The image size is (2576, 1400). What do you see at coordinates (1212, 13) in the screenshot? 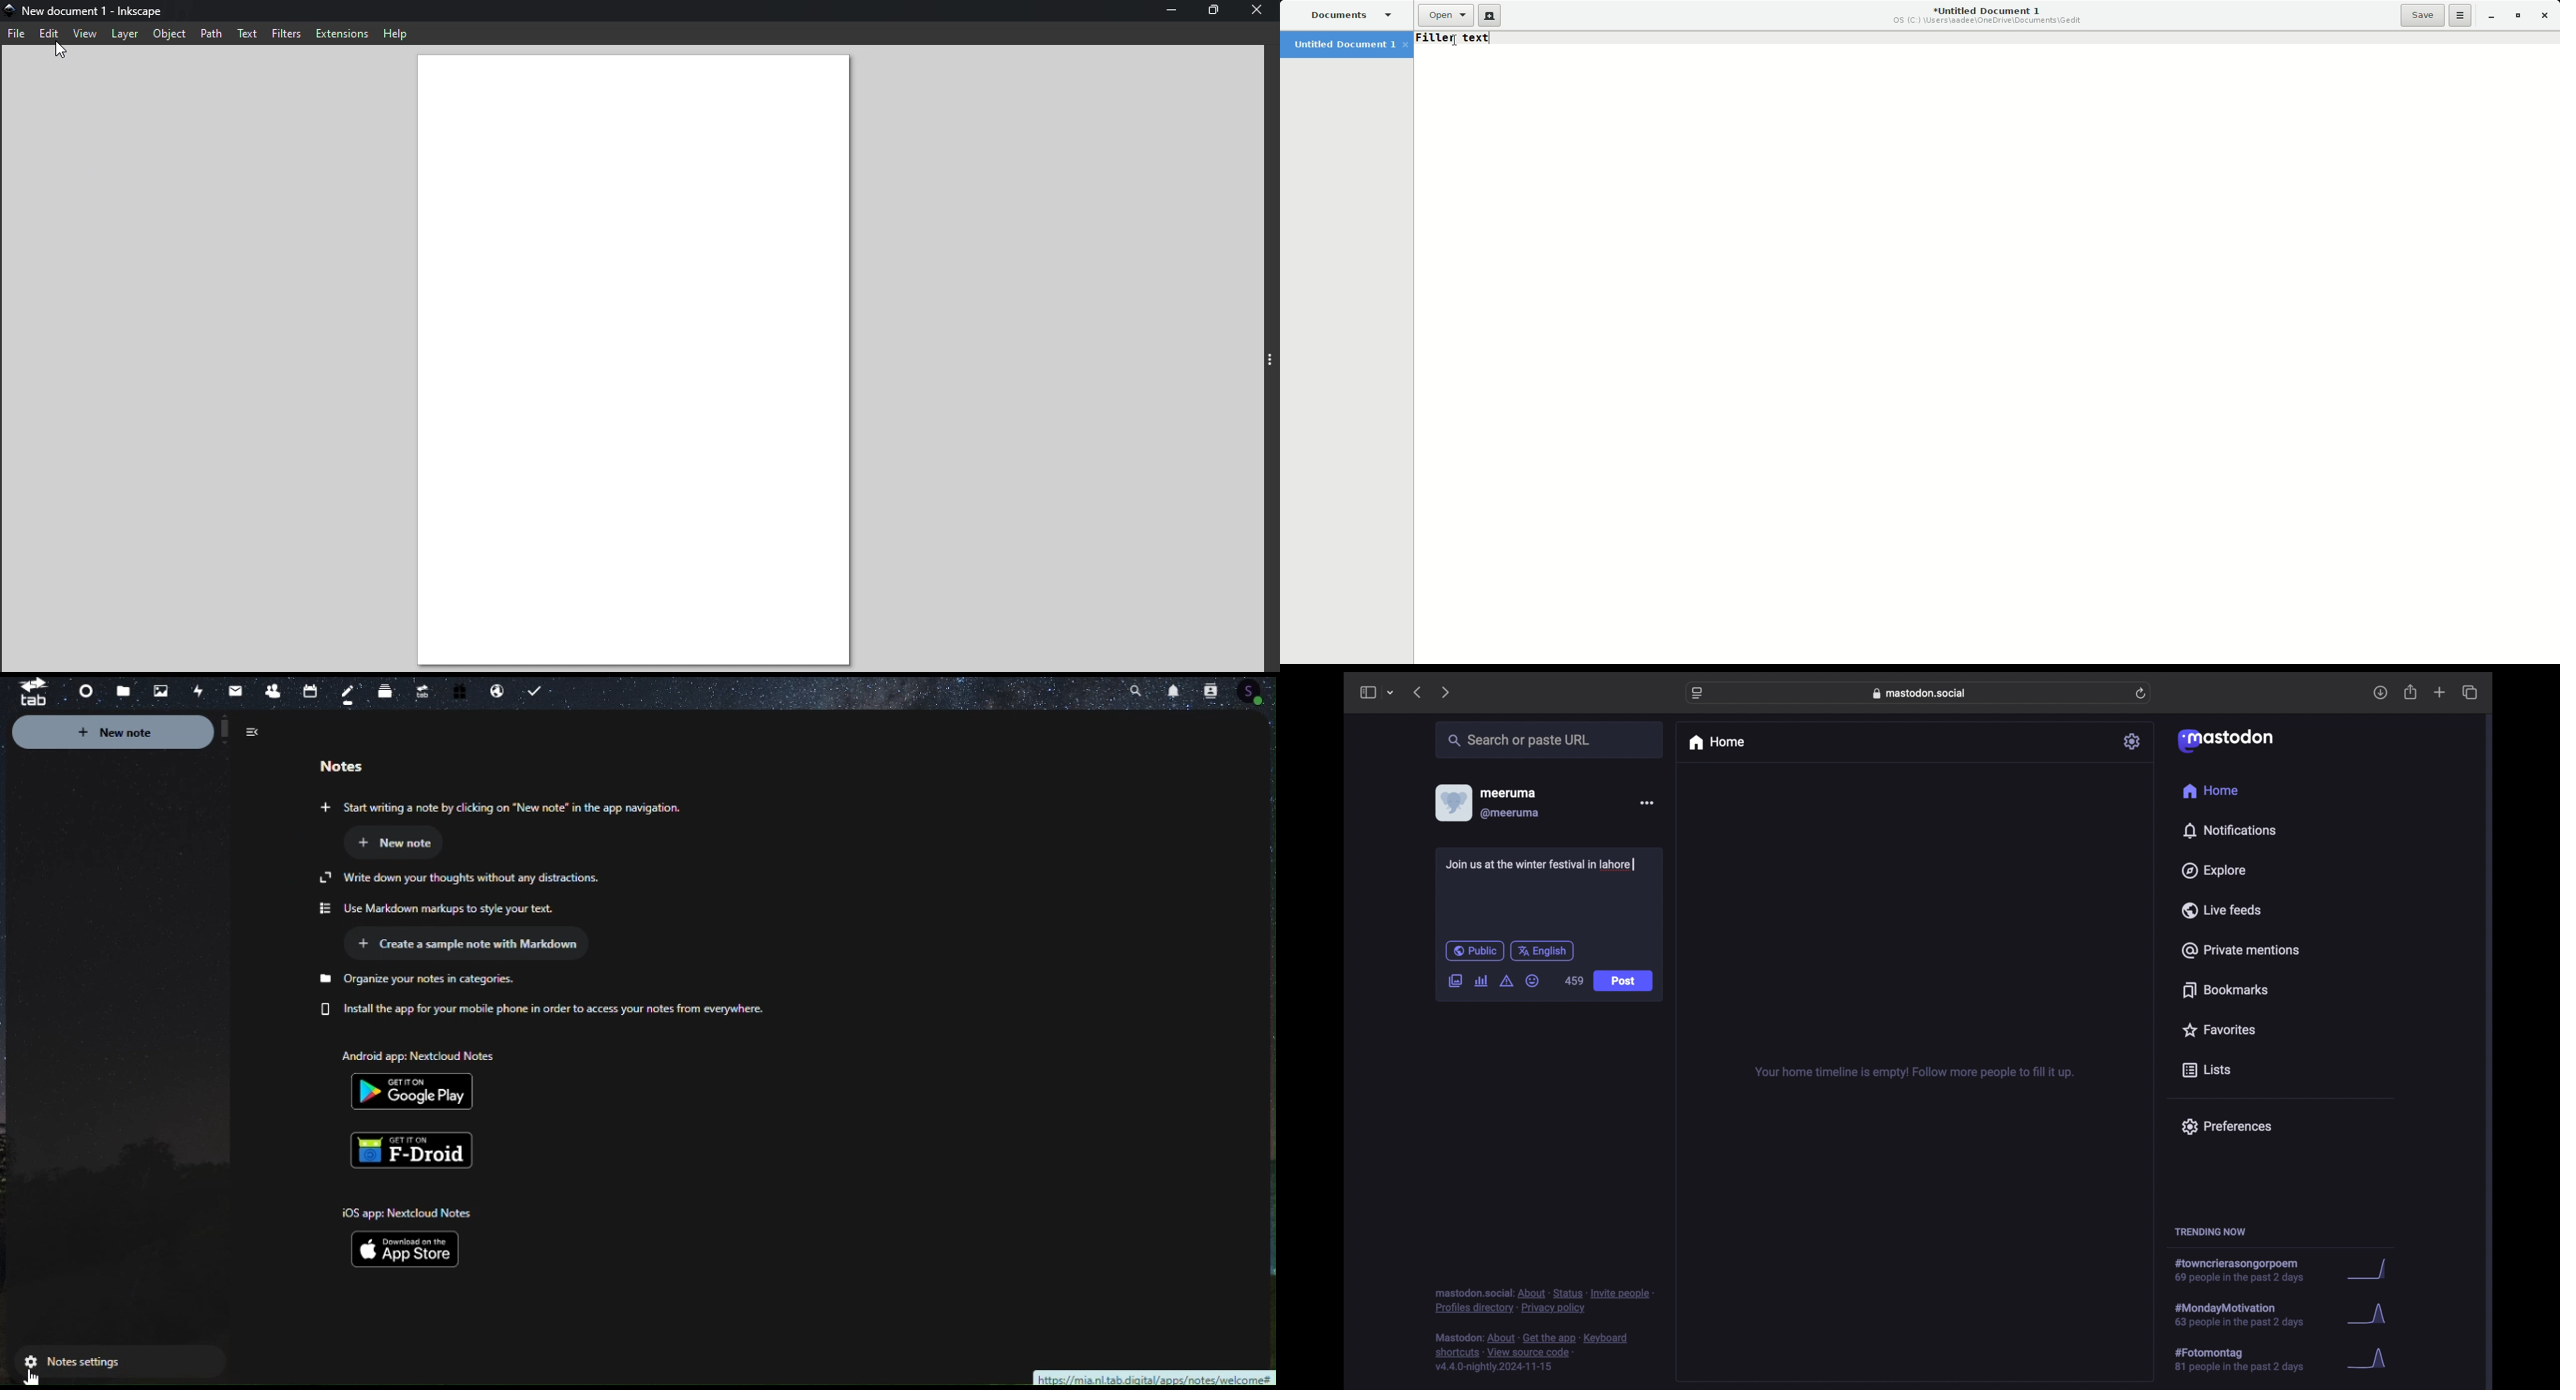
I see `Maximize` at bounding box center [1212, 13].